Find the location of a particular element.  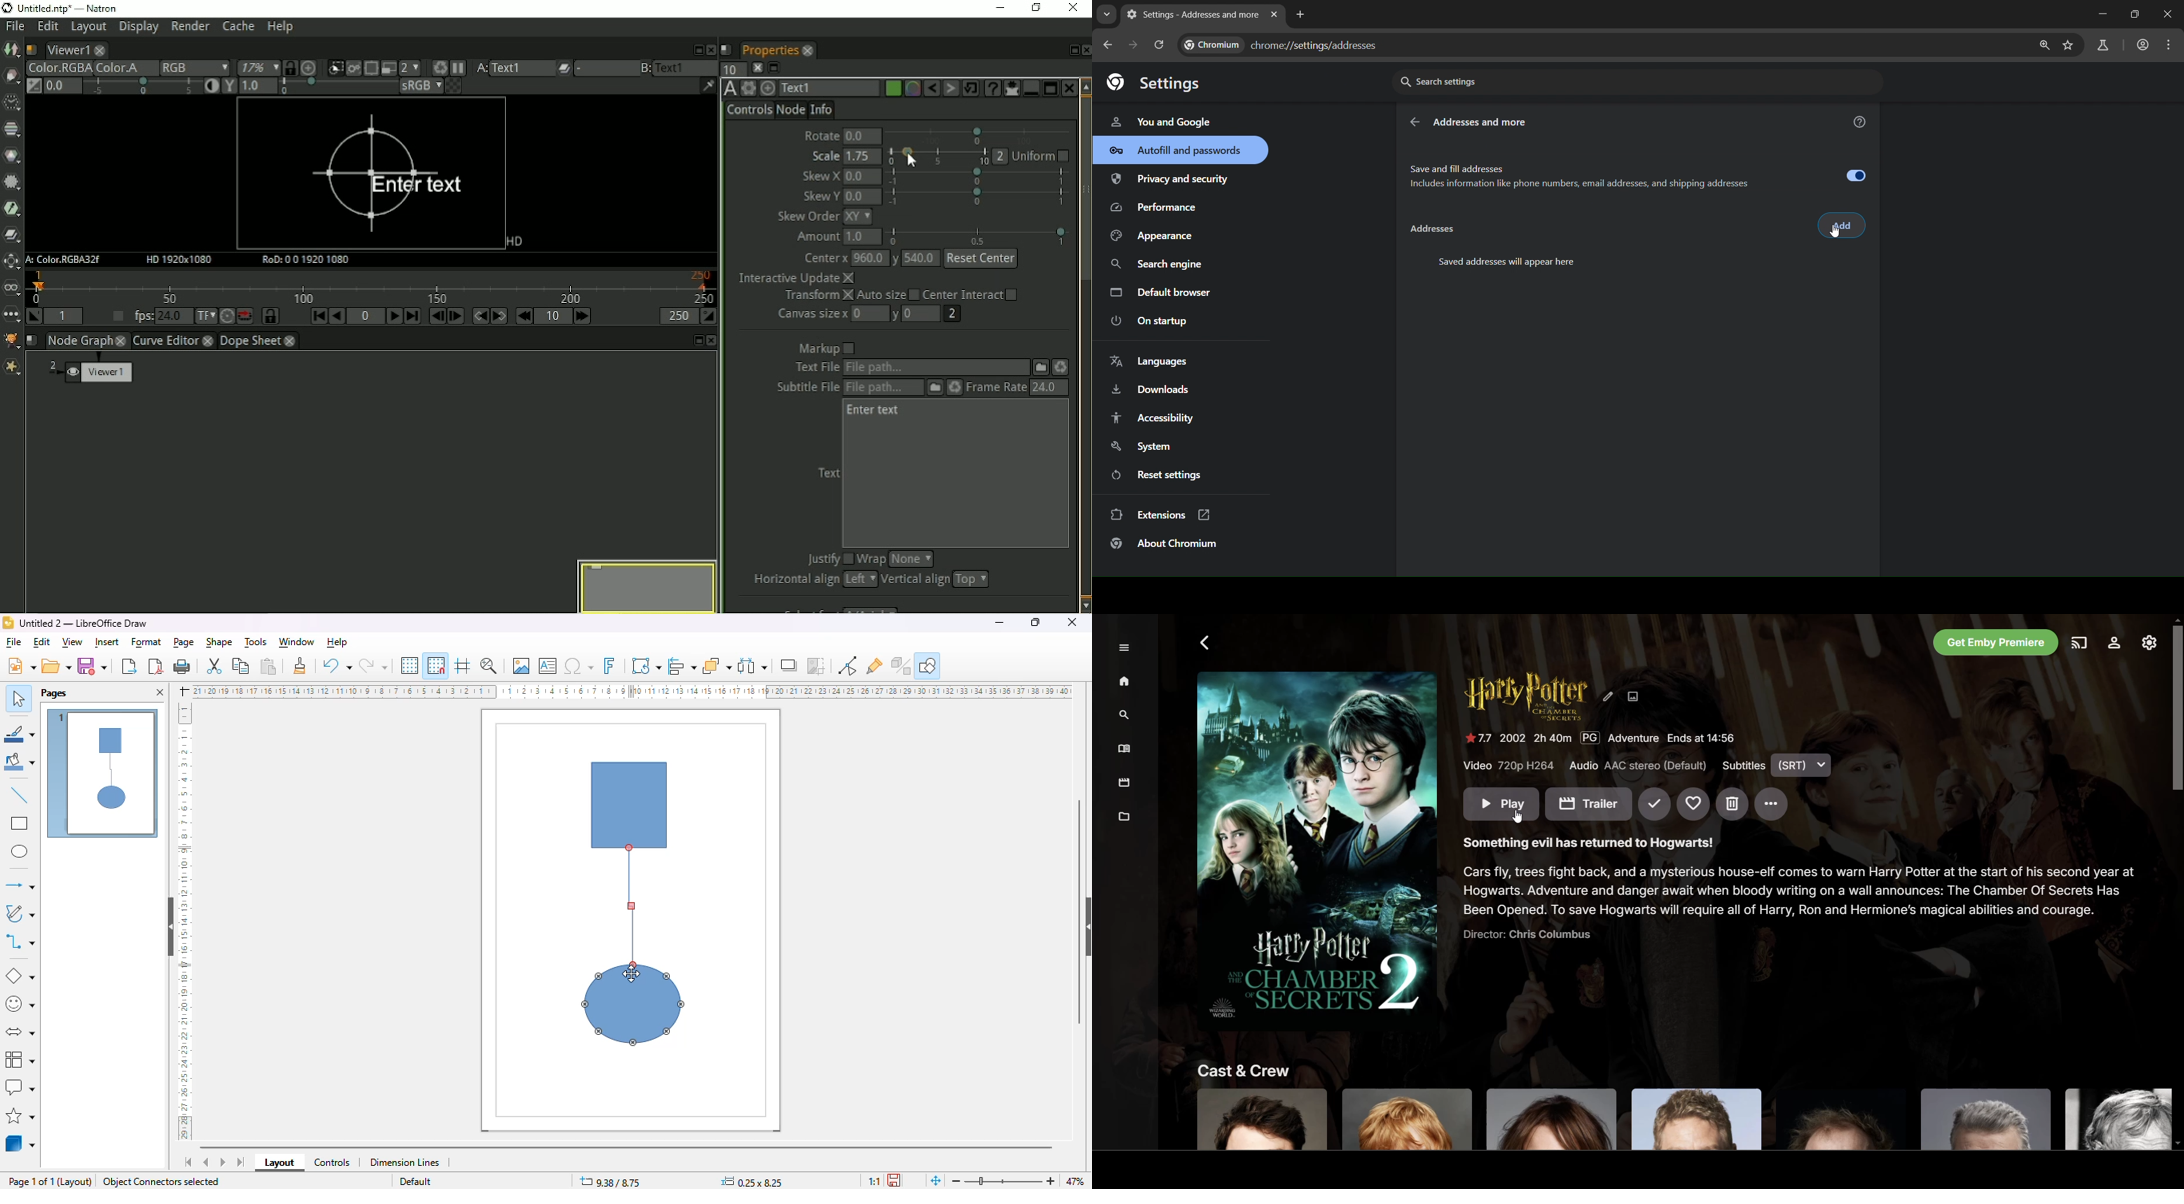

help is located at coordinates (337, 642).